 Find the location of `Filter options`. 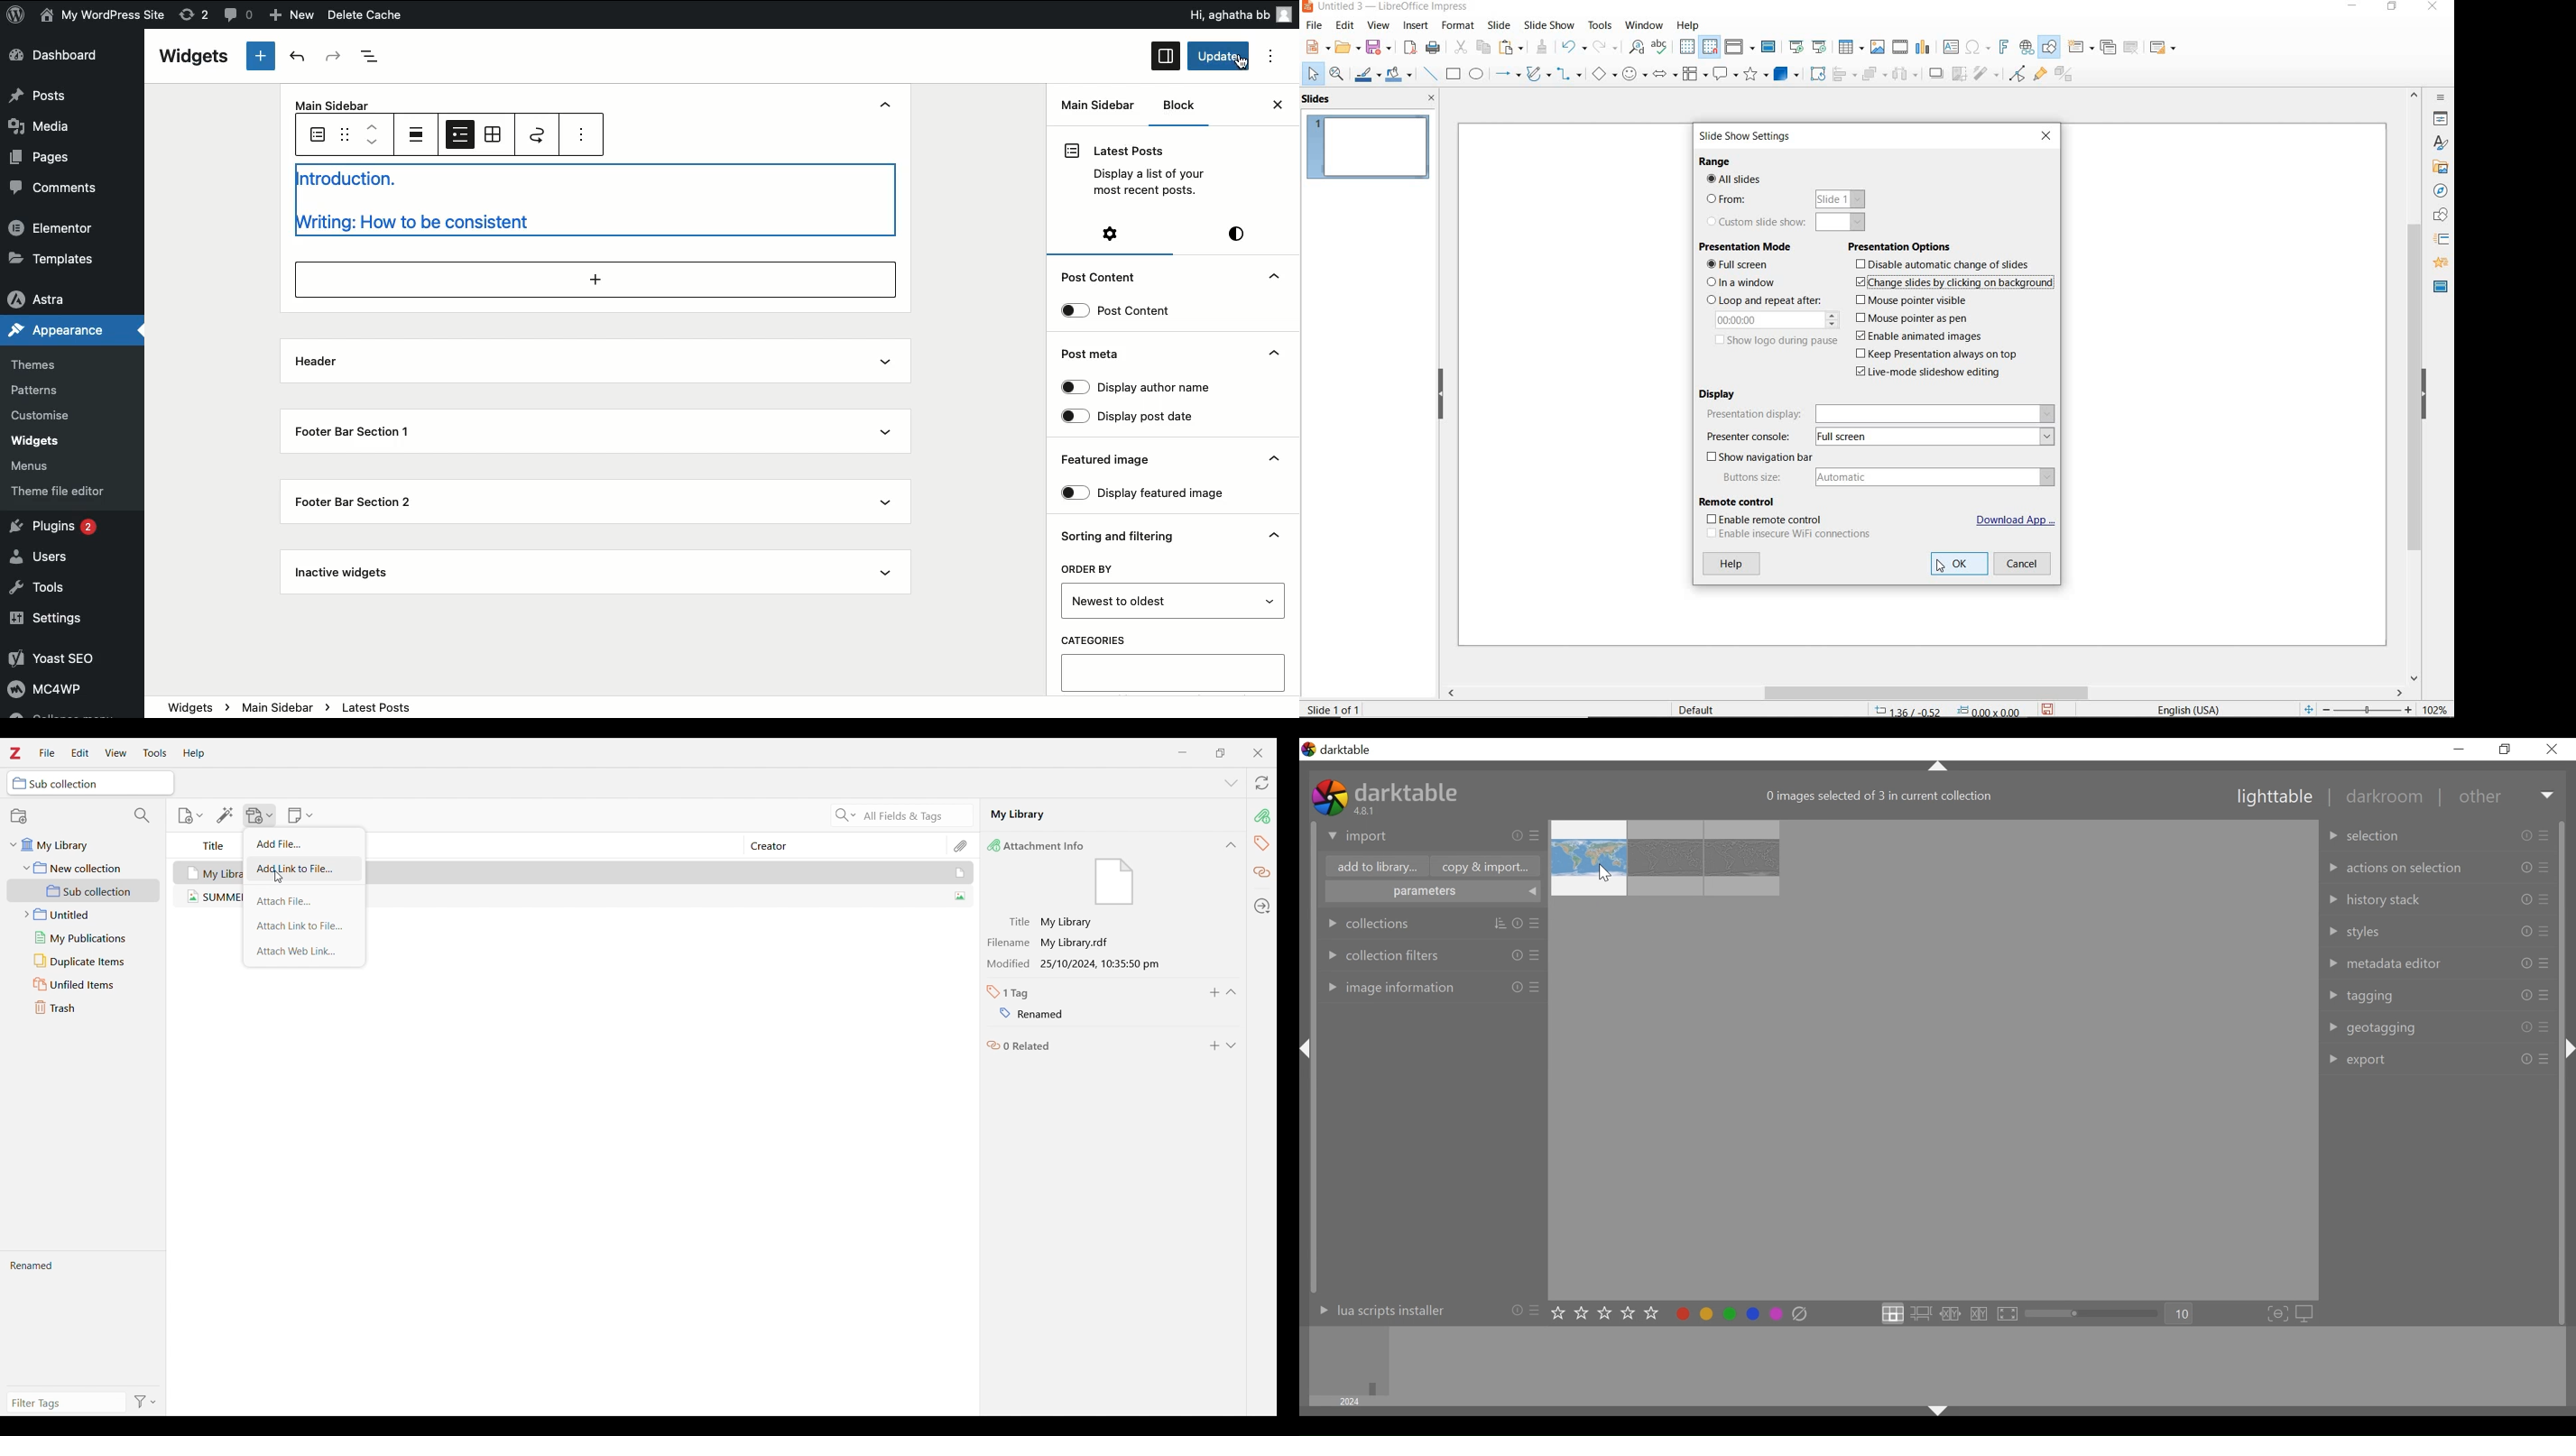

Filter options is located at coordinates (146, 1401).